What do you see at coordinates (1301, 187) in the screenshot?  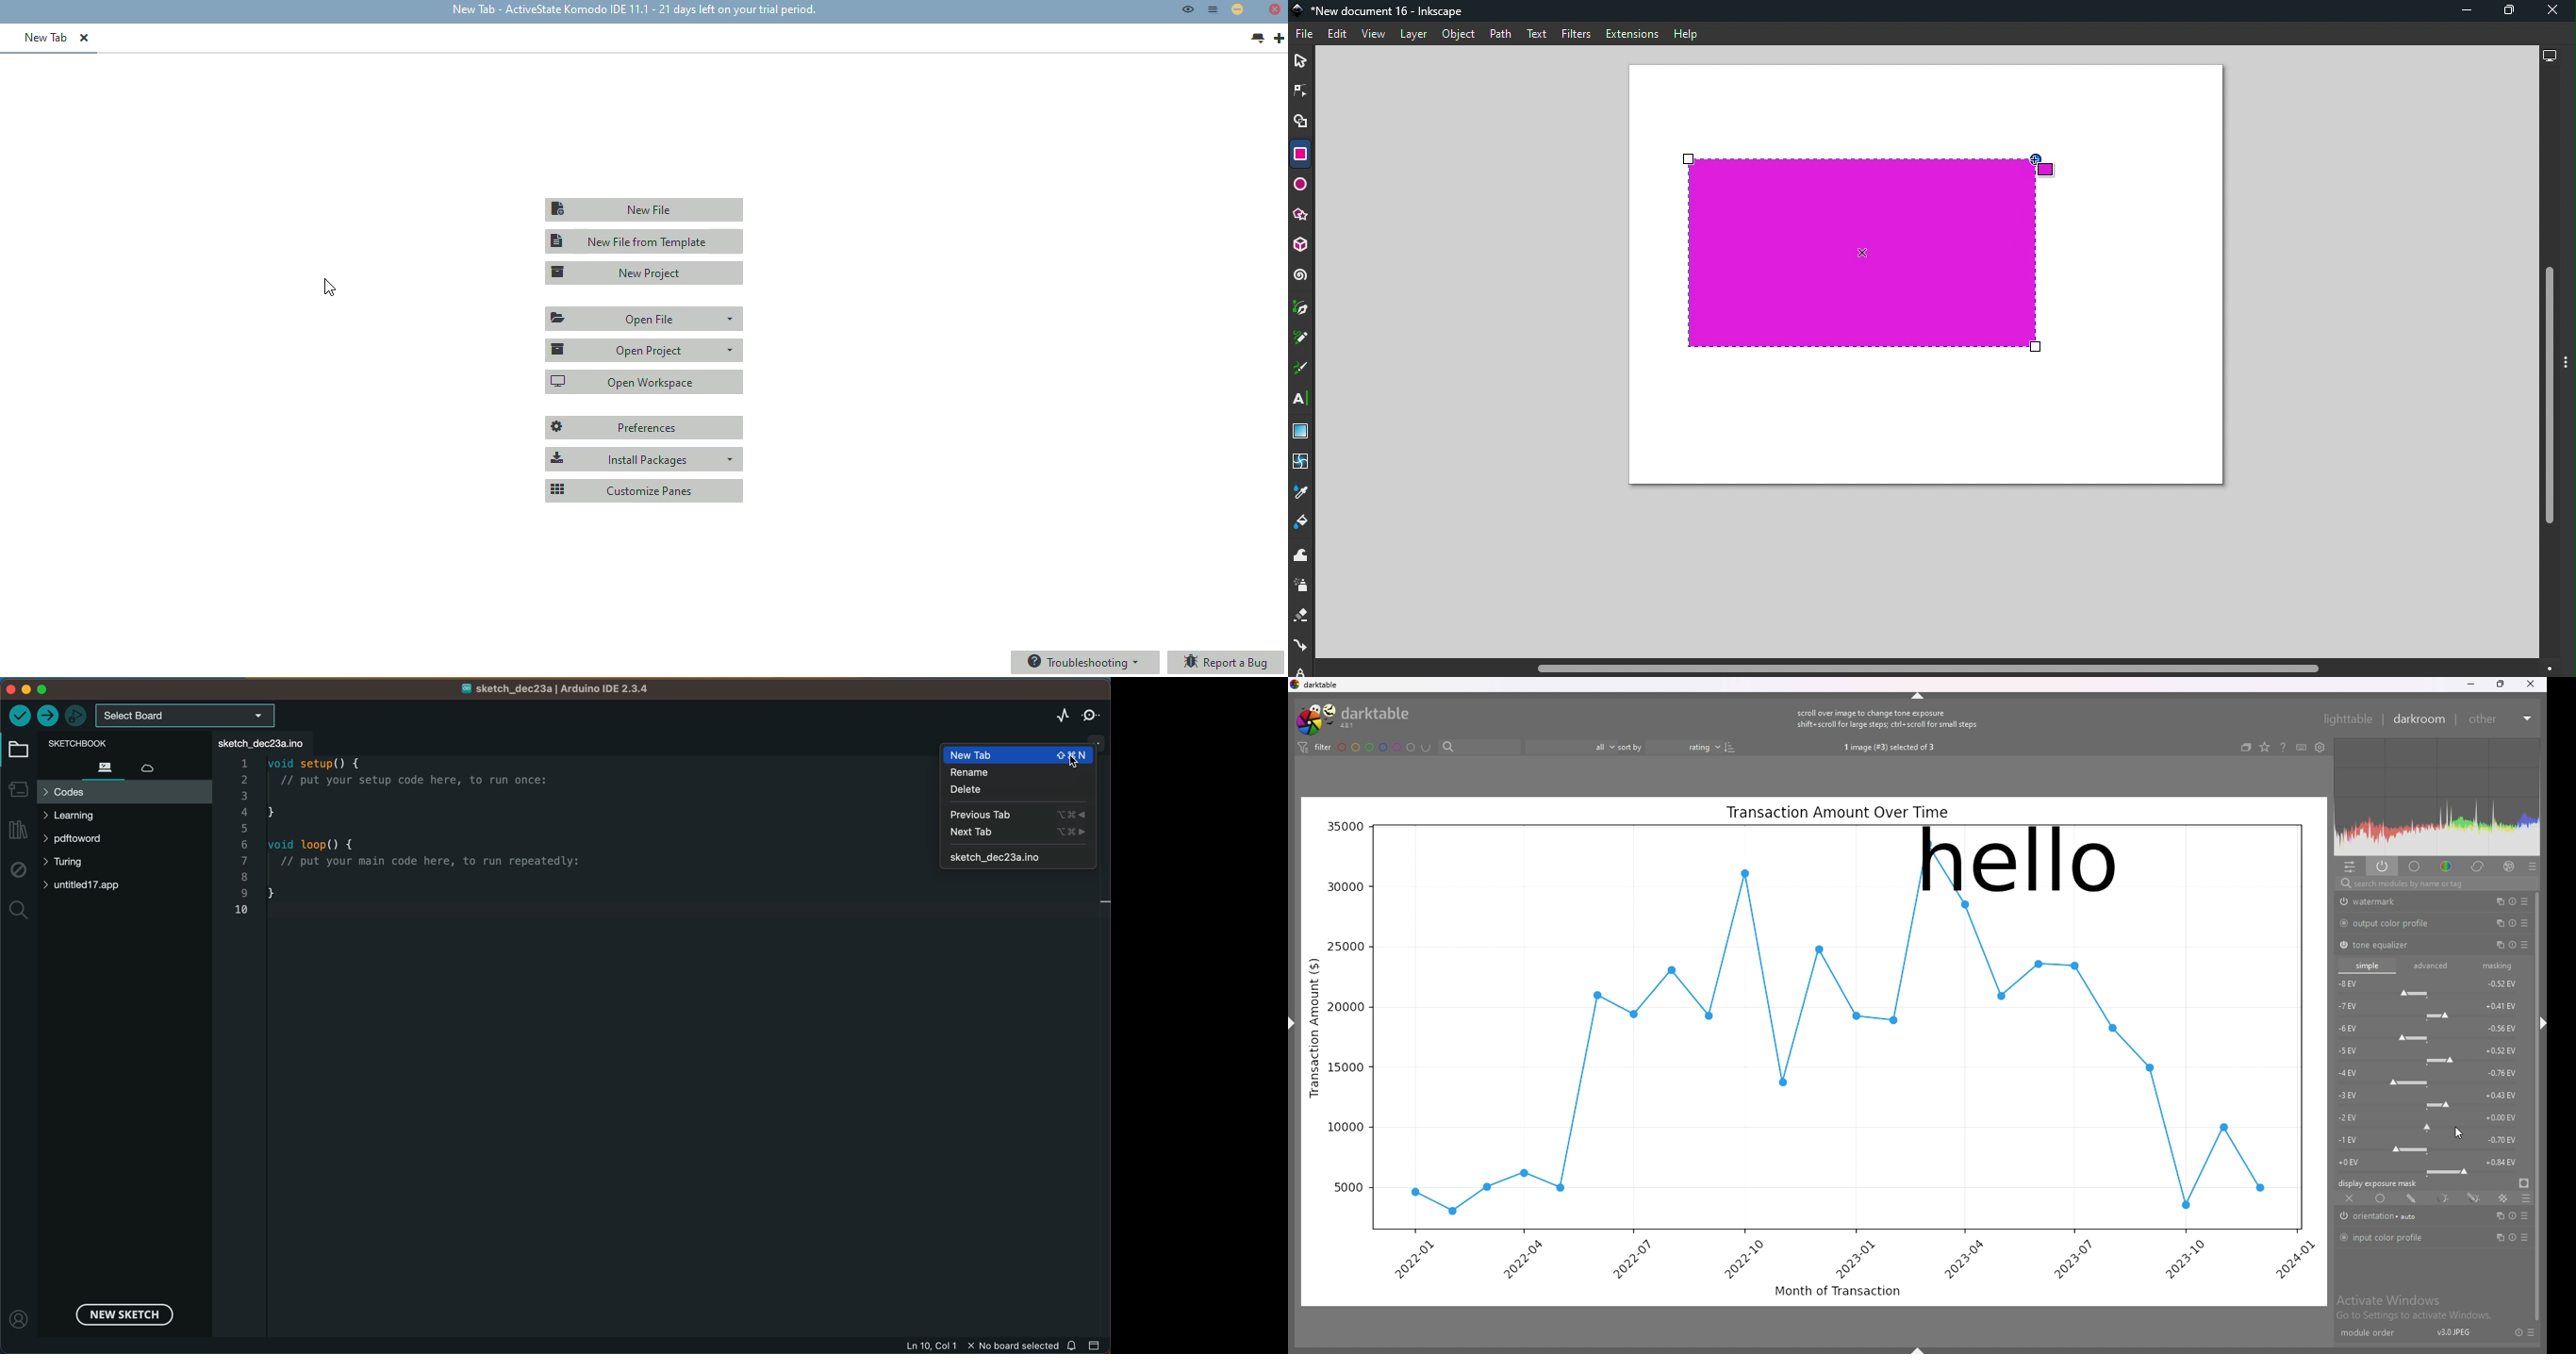 I see `Ellipse/Arc tool` at bounding box center [1301, 187].